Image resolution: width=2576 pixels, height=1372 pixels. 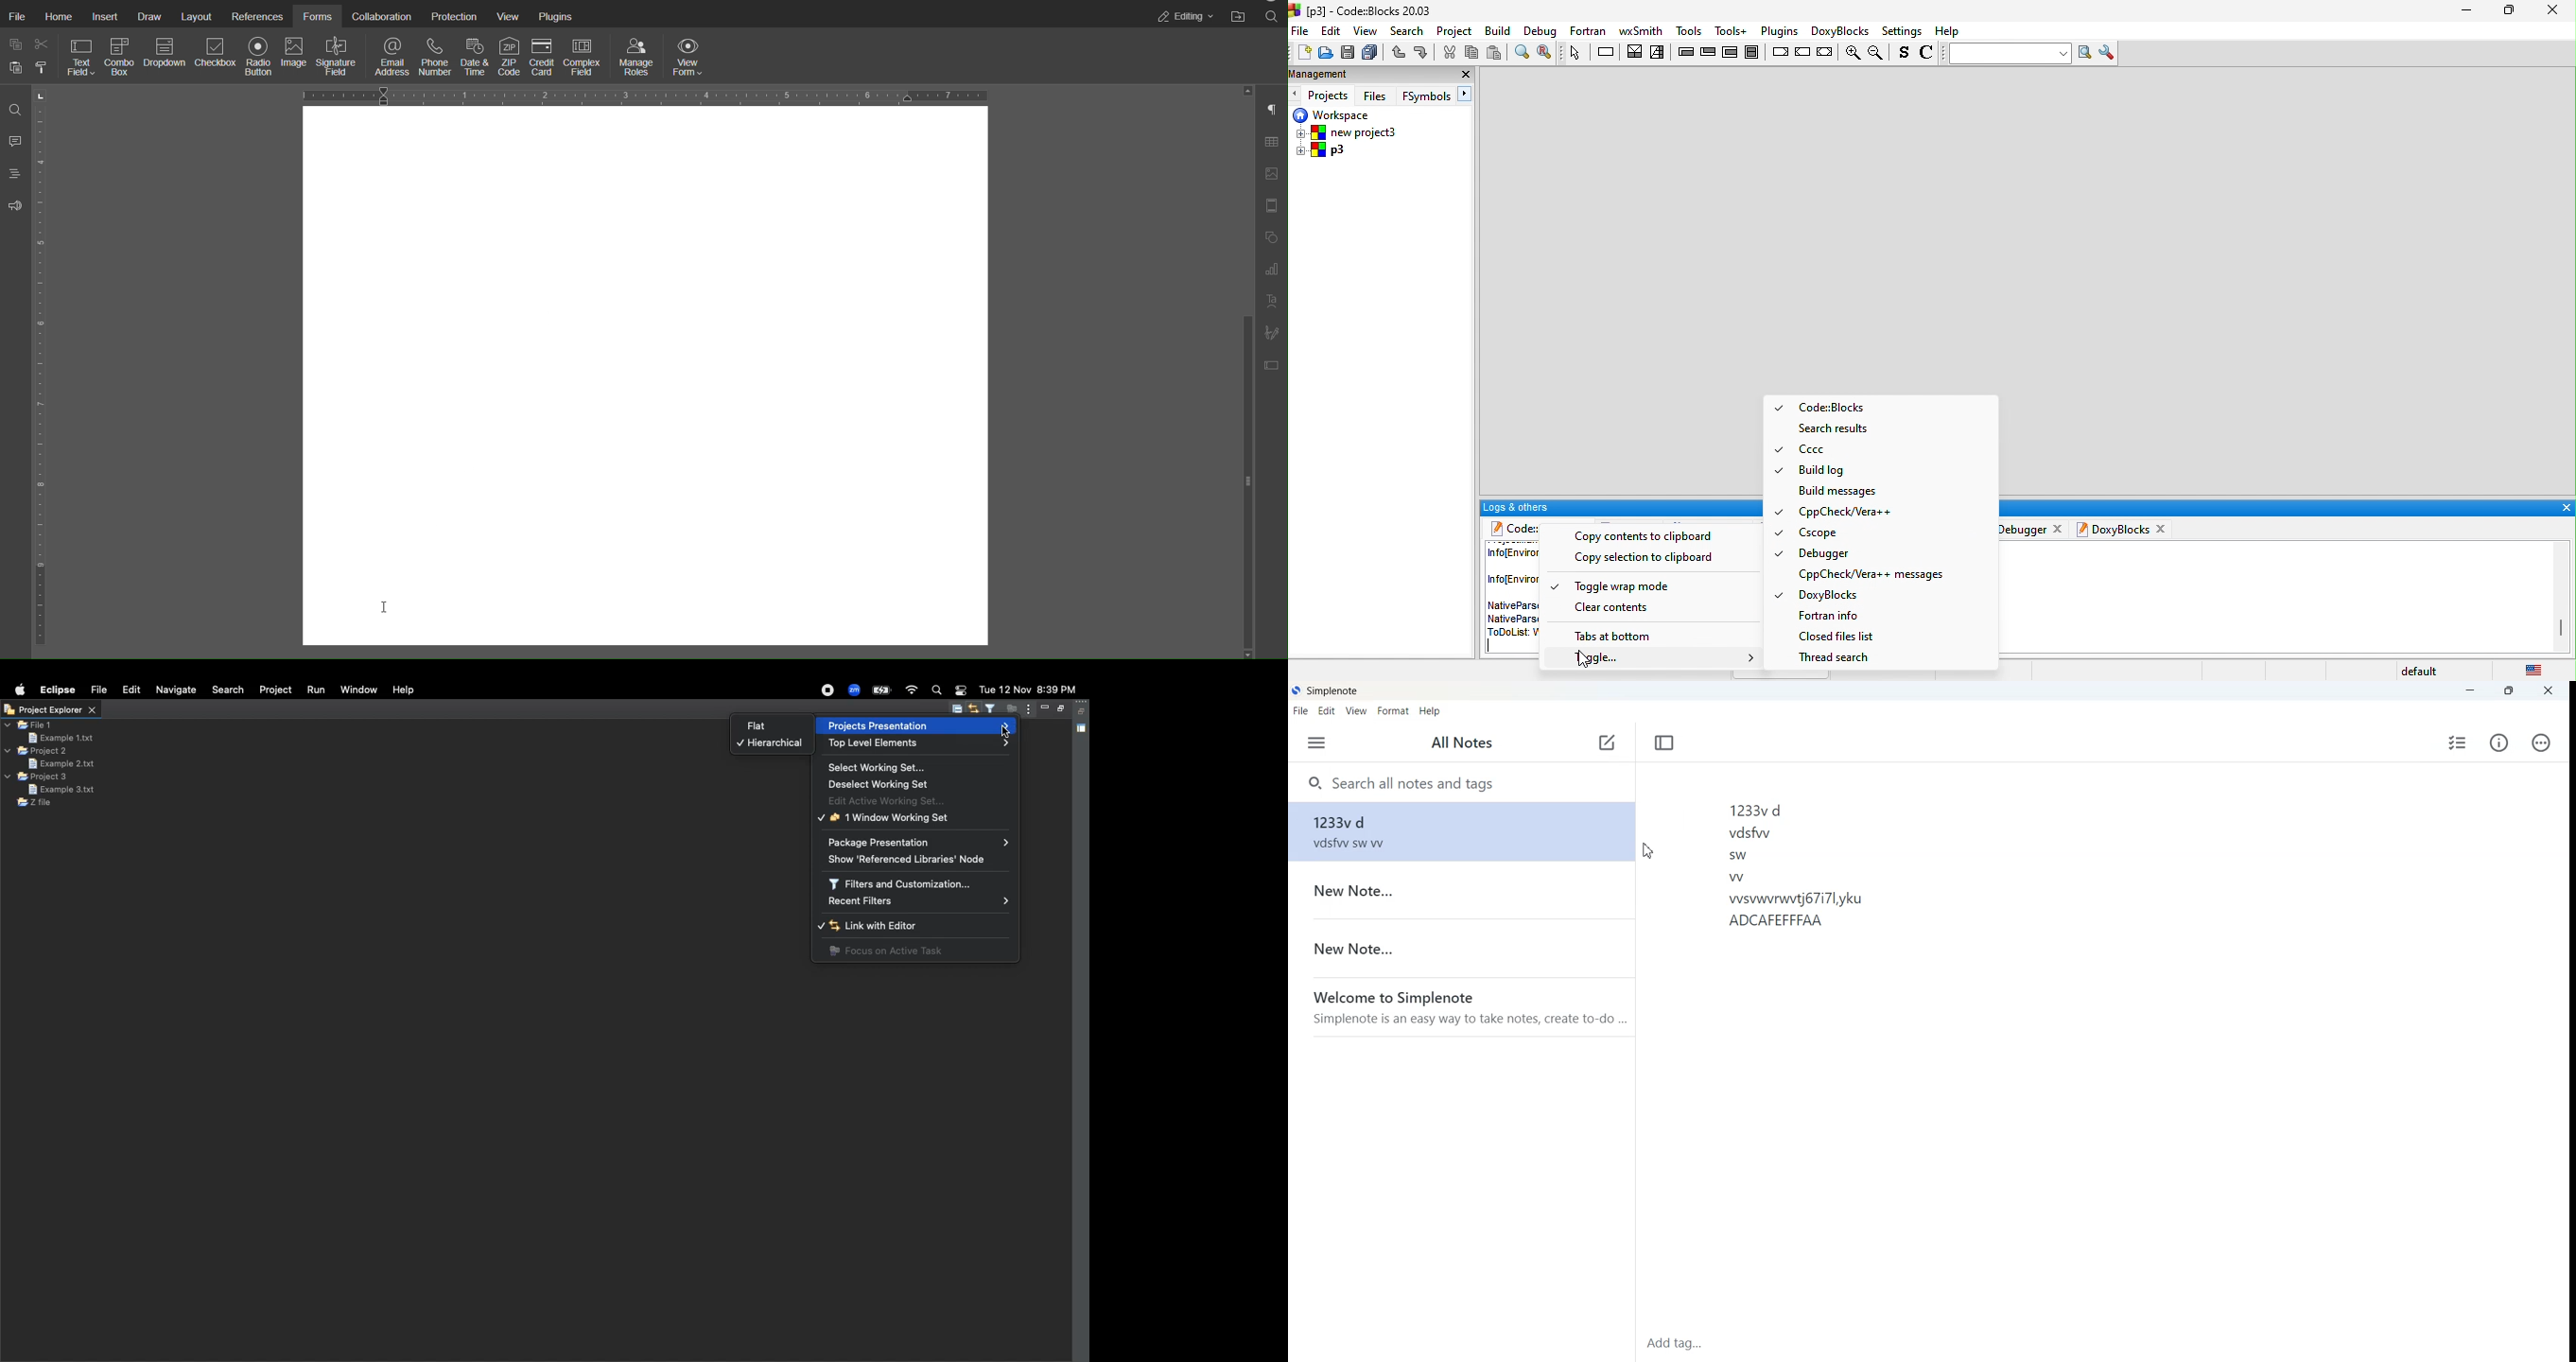 I want to click on files, so click(x=1377, y=95).